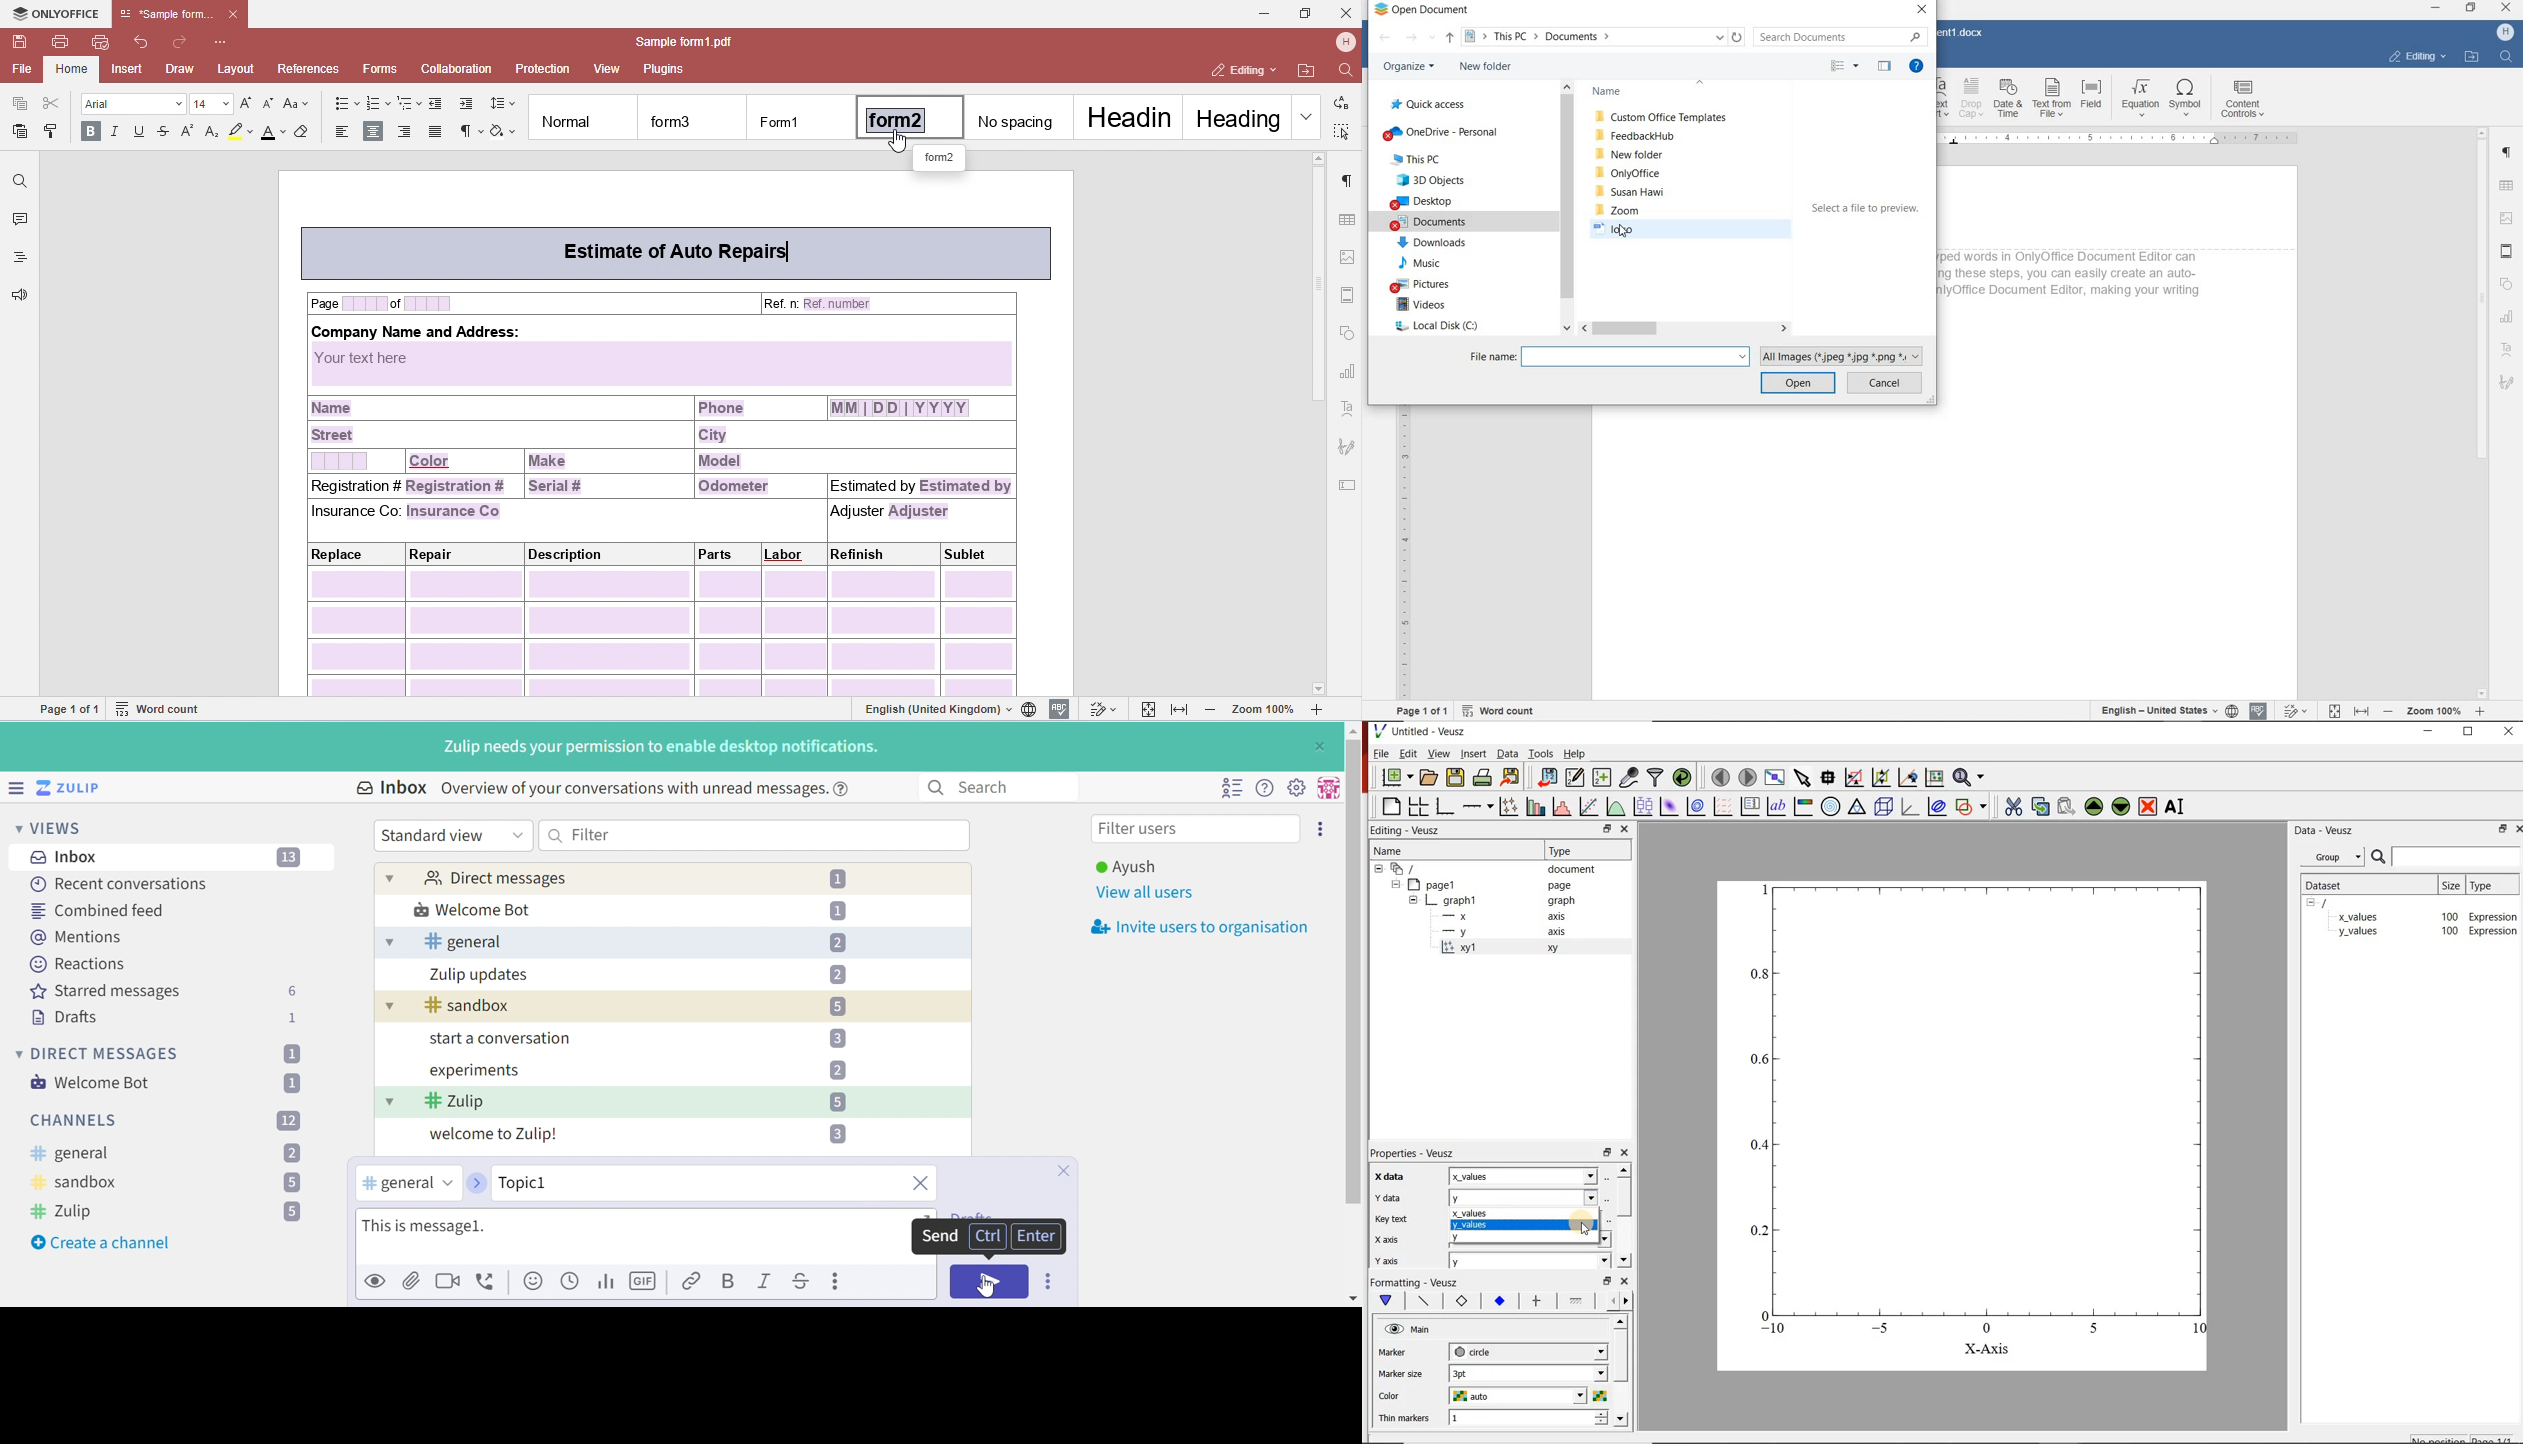 This screenshot has height=1456, width=2548. What do you see at coordinates (2246, 100) in the screenshot?
I see `CONTENT CONTROLS` at bounding box center [2246, 100].